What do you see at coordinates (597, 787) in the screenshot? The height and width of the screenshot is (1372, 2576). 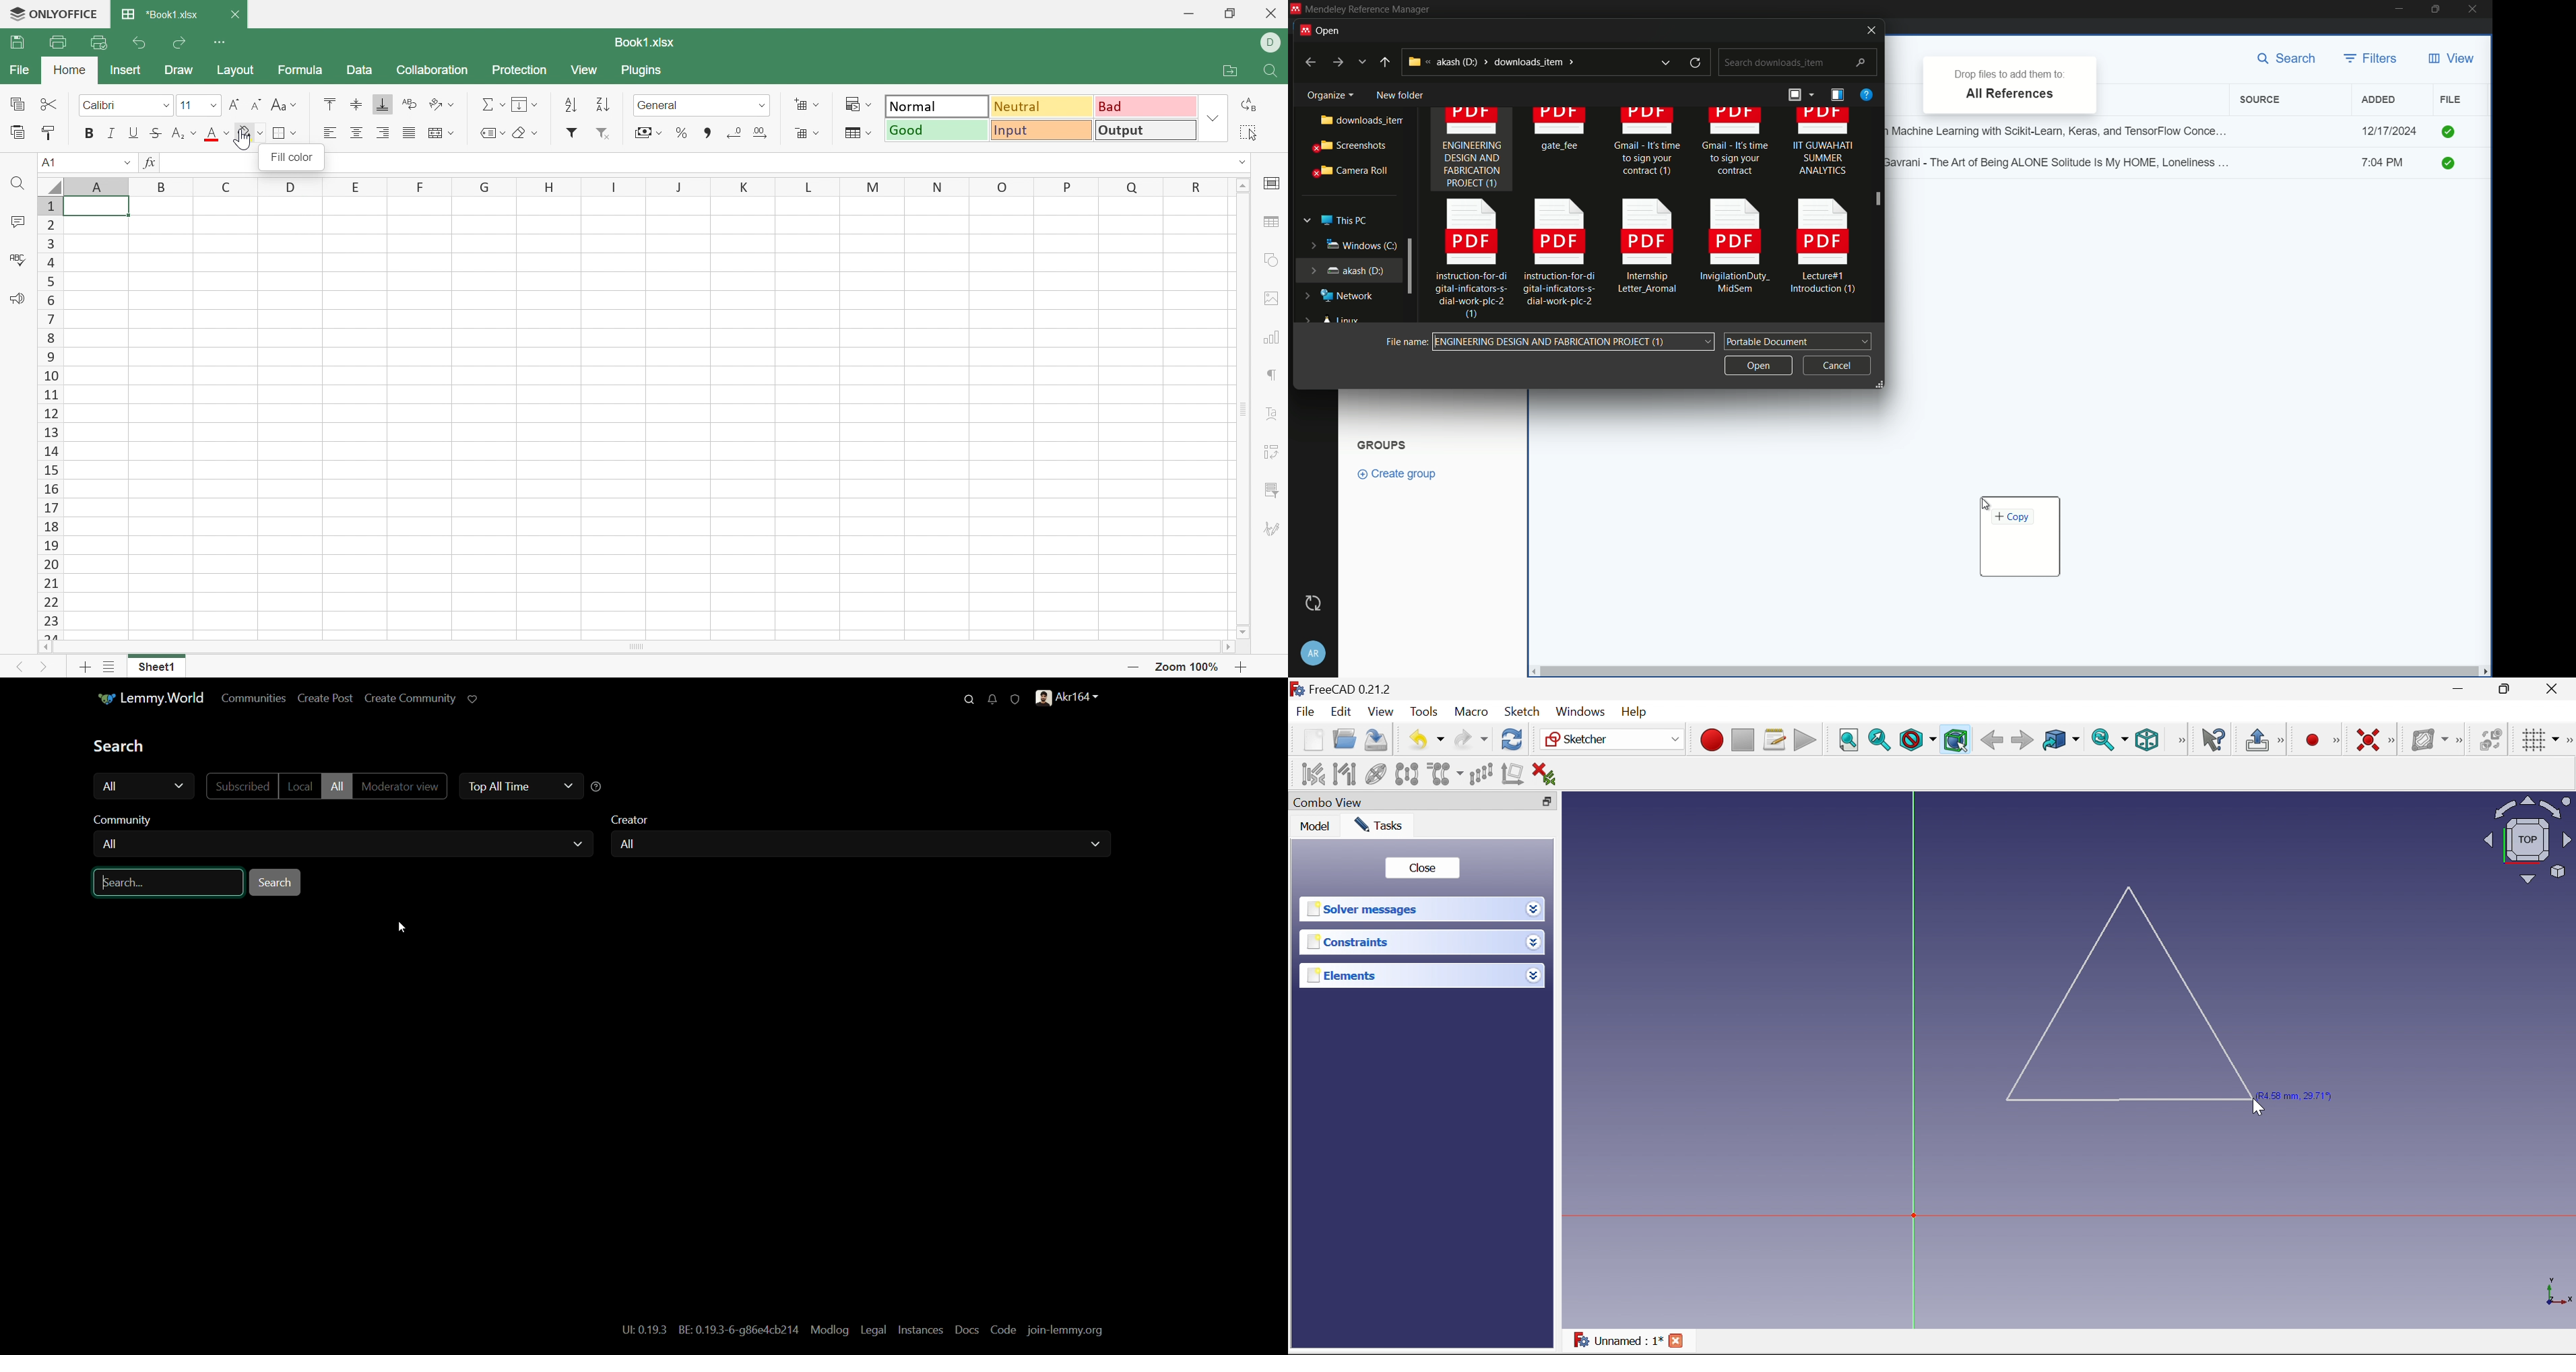 I see `help` at bounding box center [597, 787].